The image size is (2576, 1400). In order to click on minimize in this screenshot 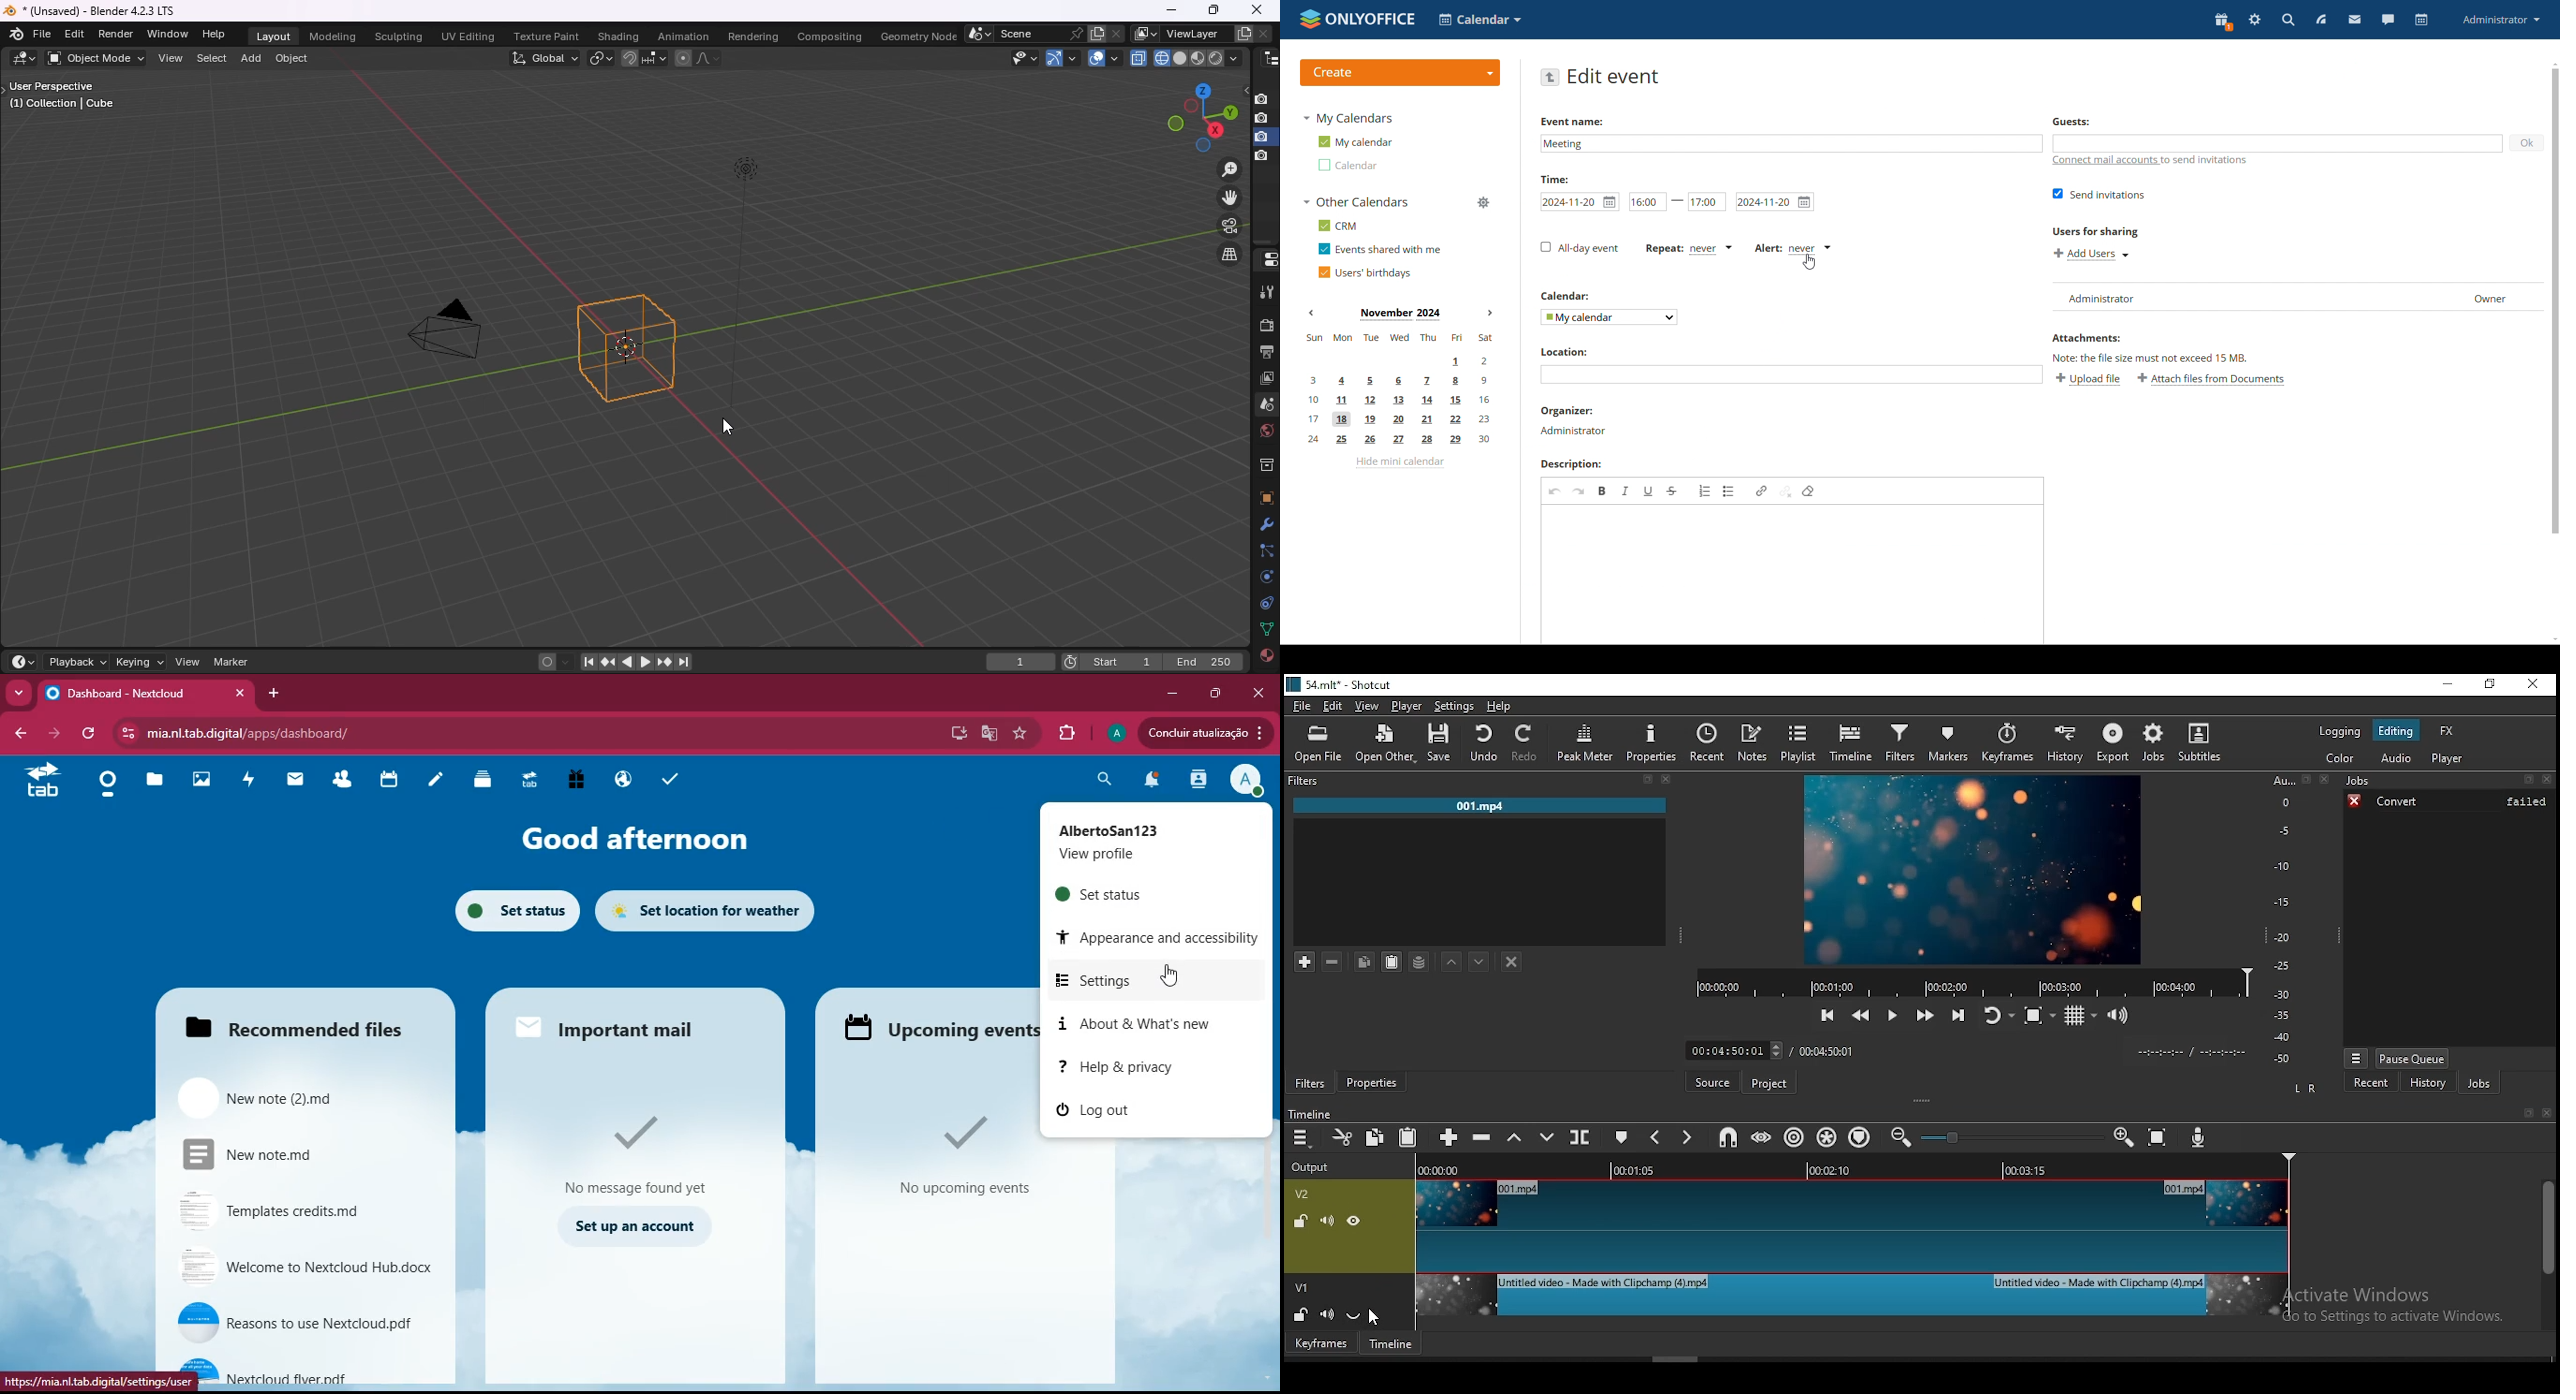, I will do `click(1171, 9)`.